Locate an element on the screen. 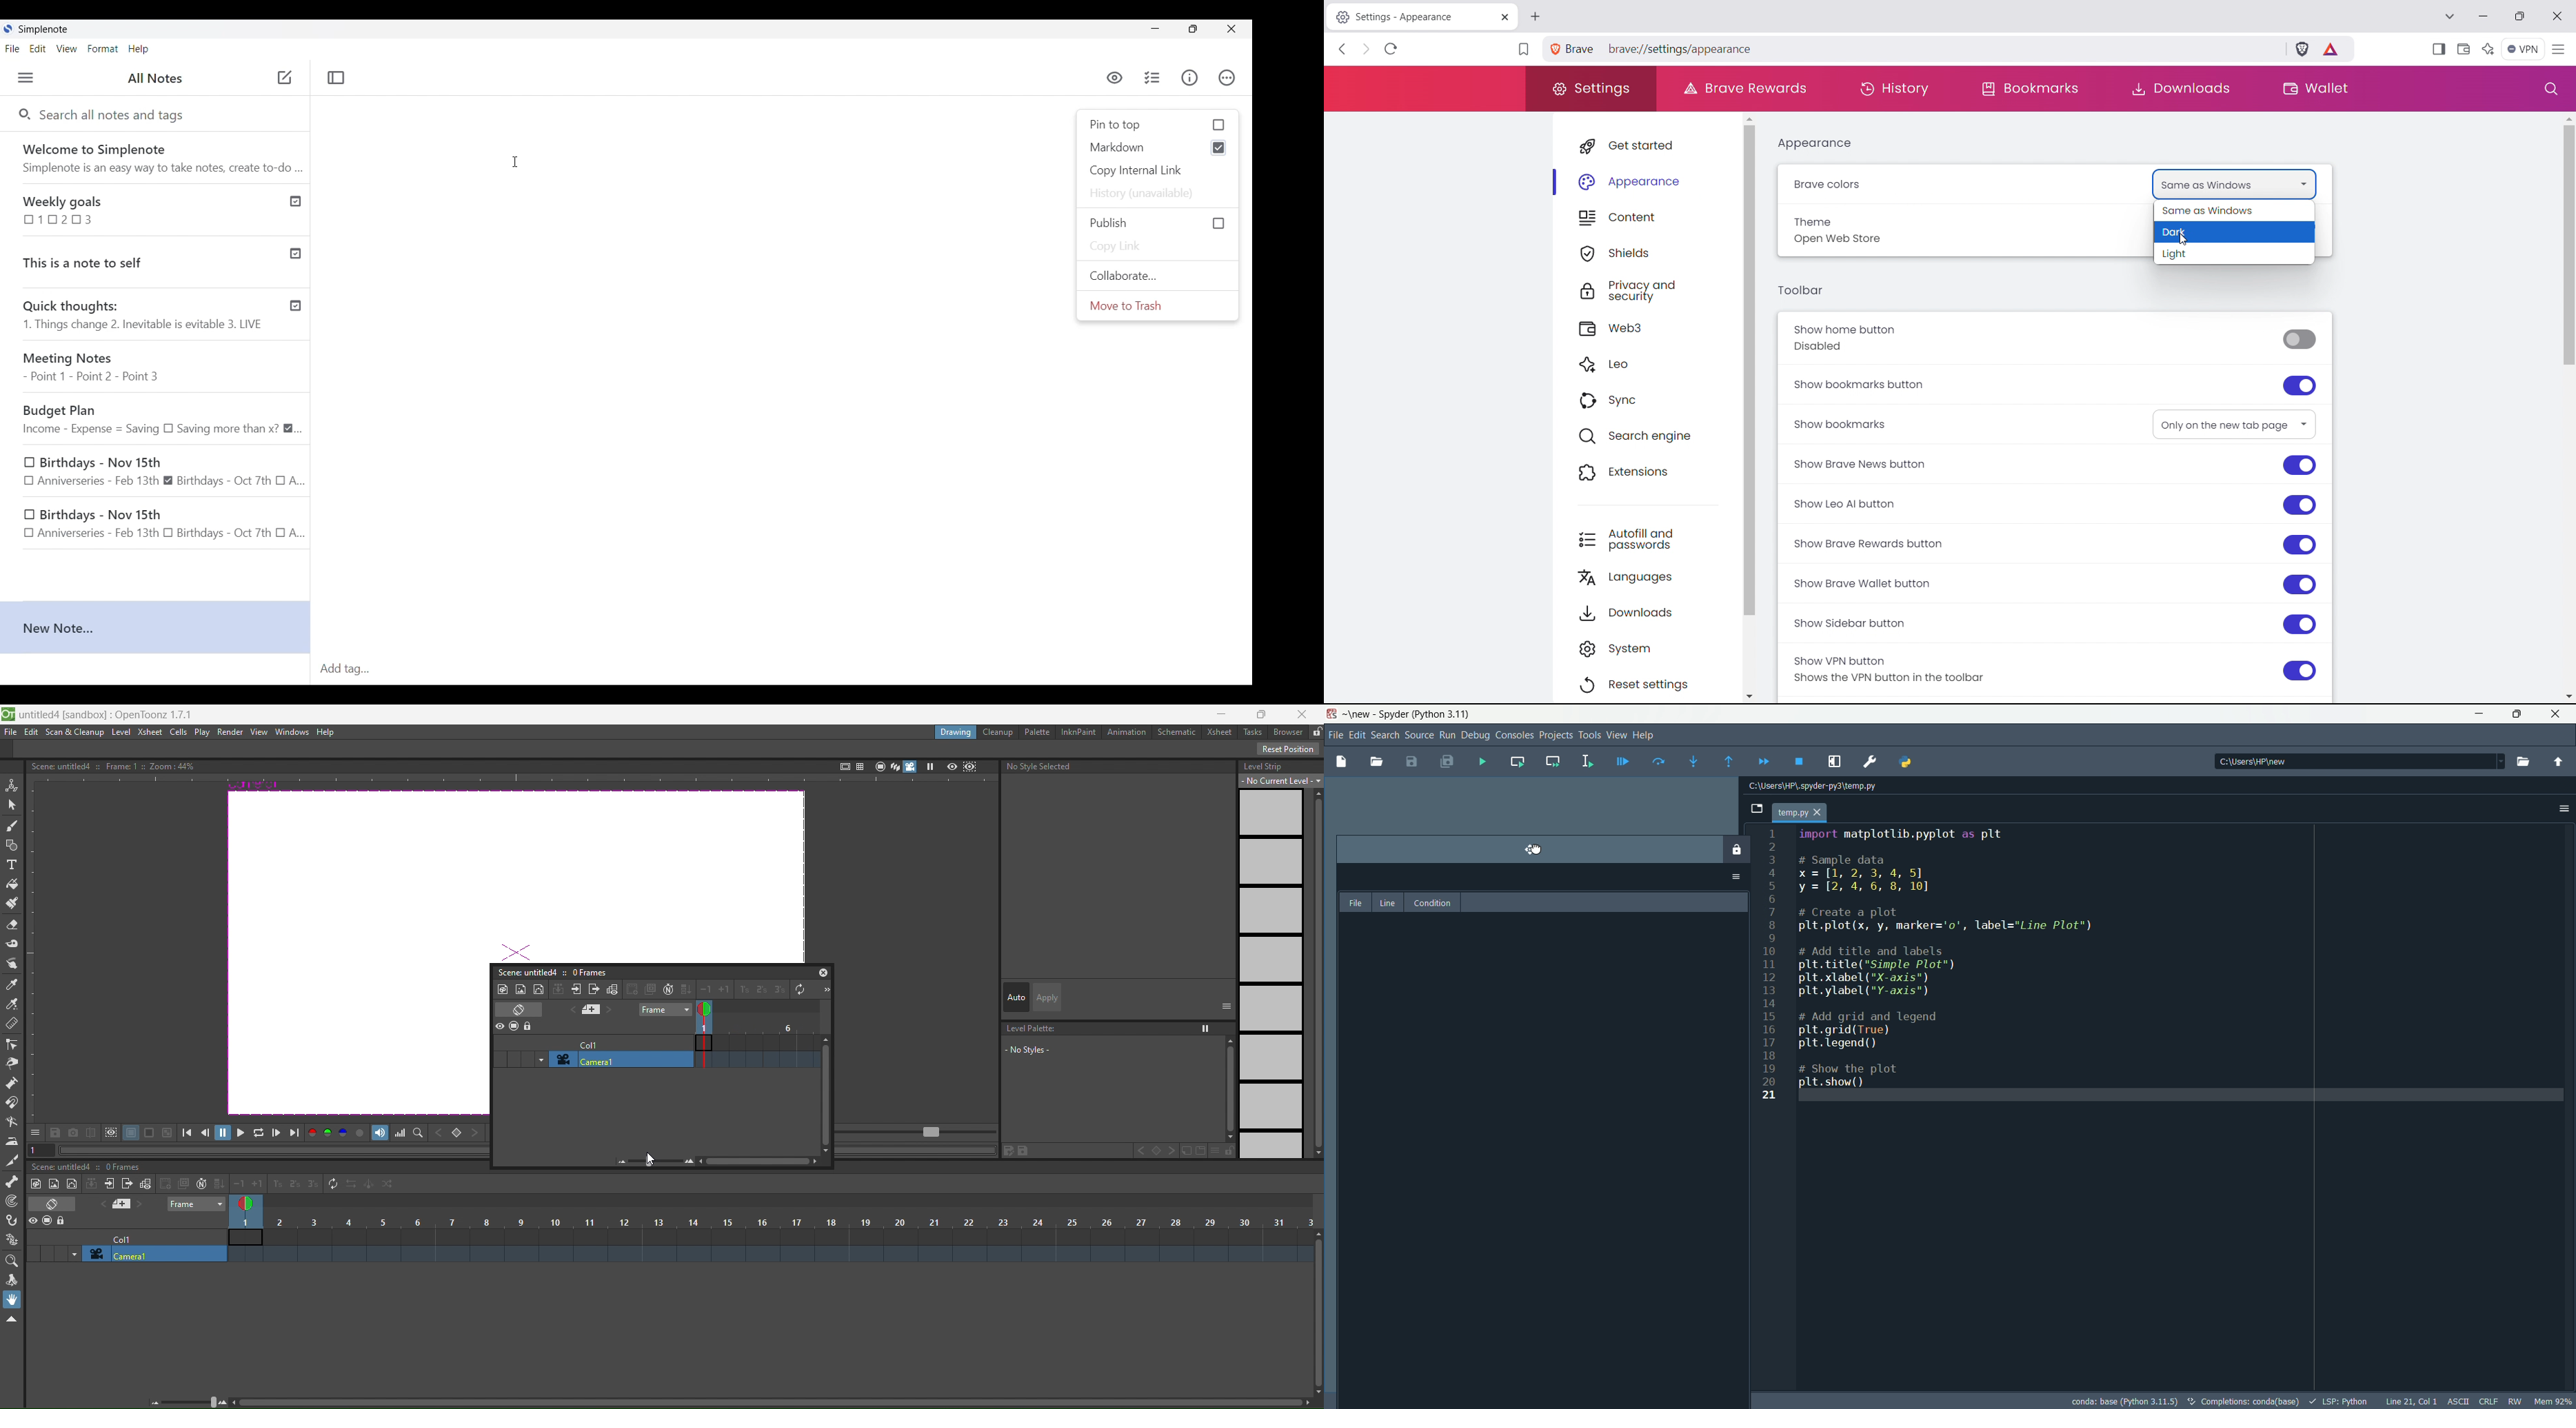  | C:\Users\HP\new is located at coordinates (2277, 761).